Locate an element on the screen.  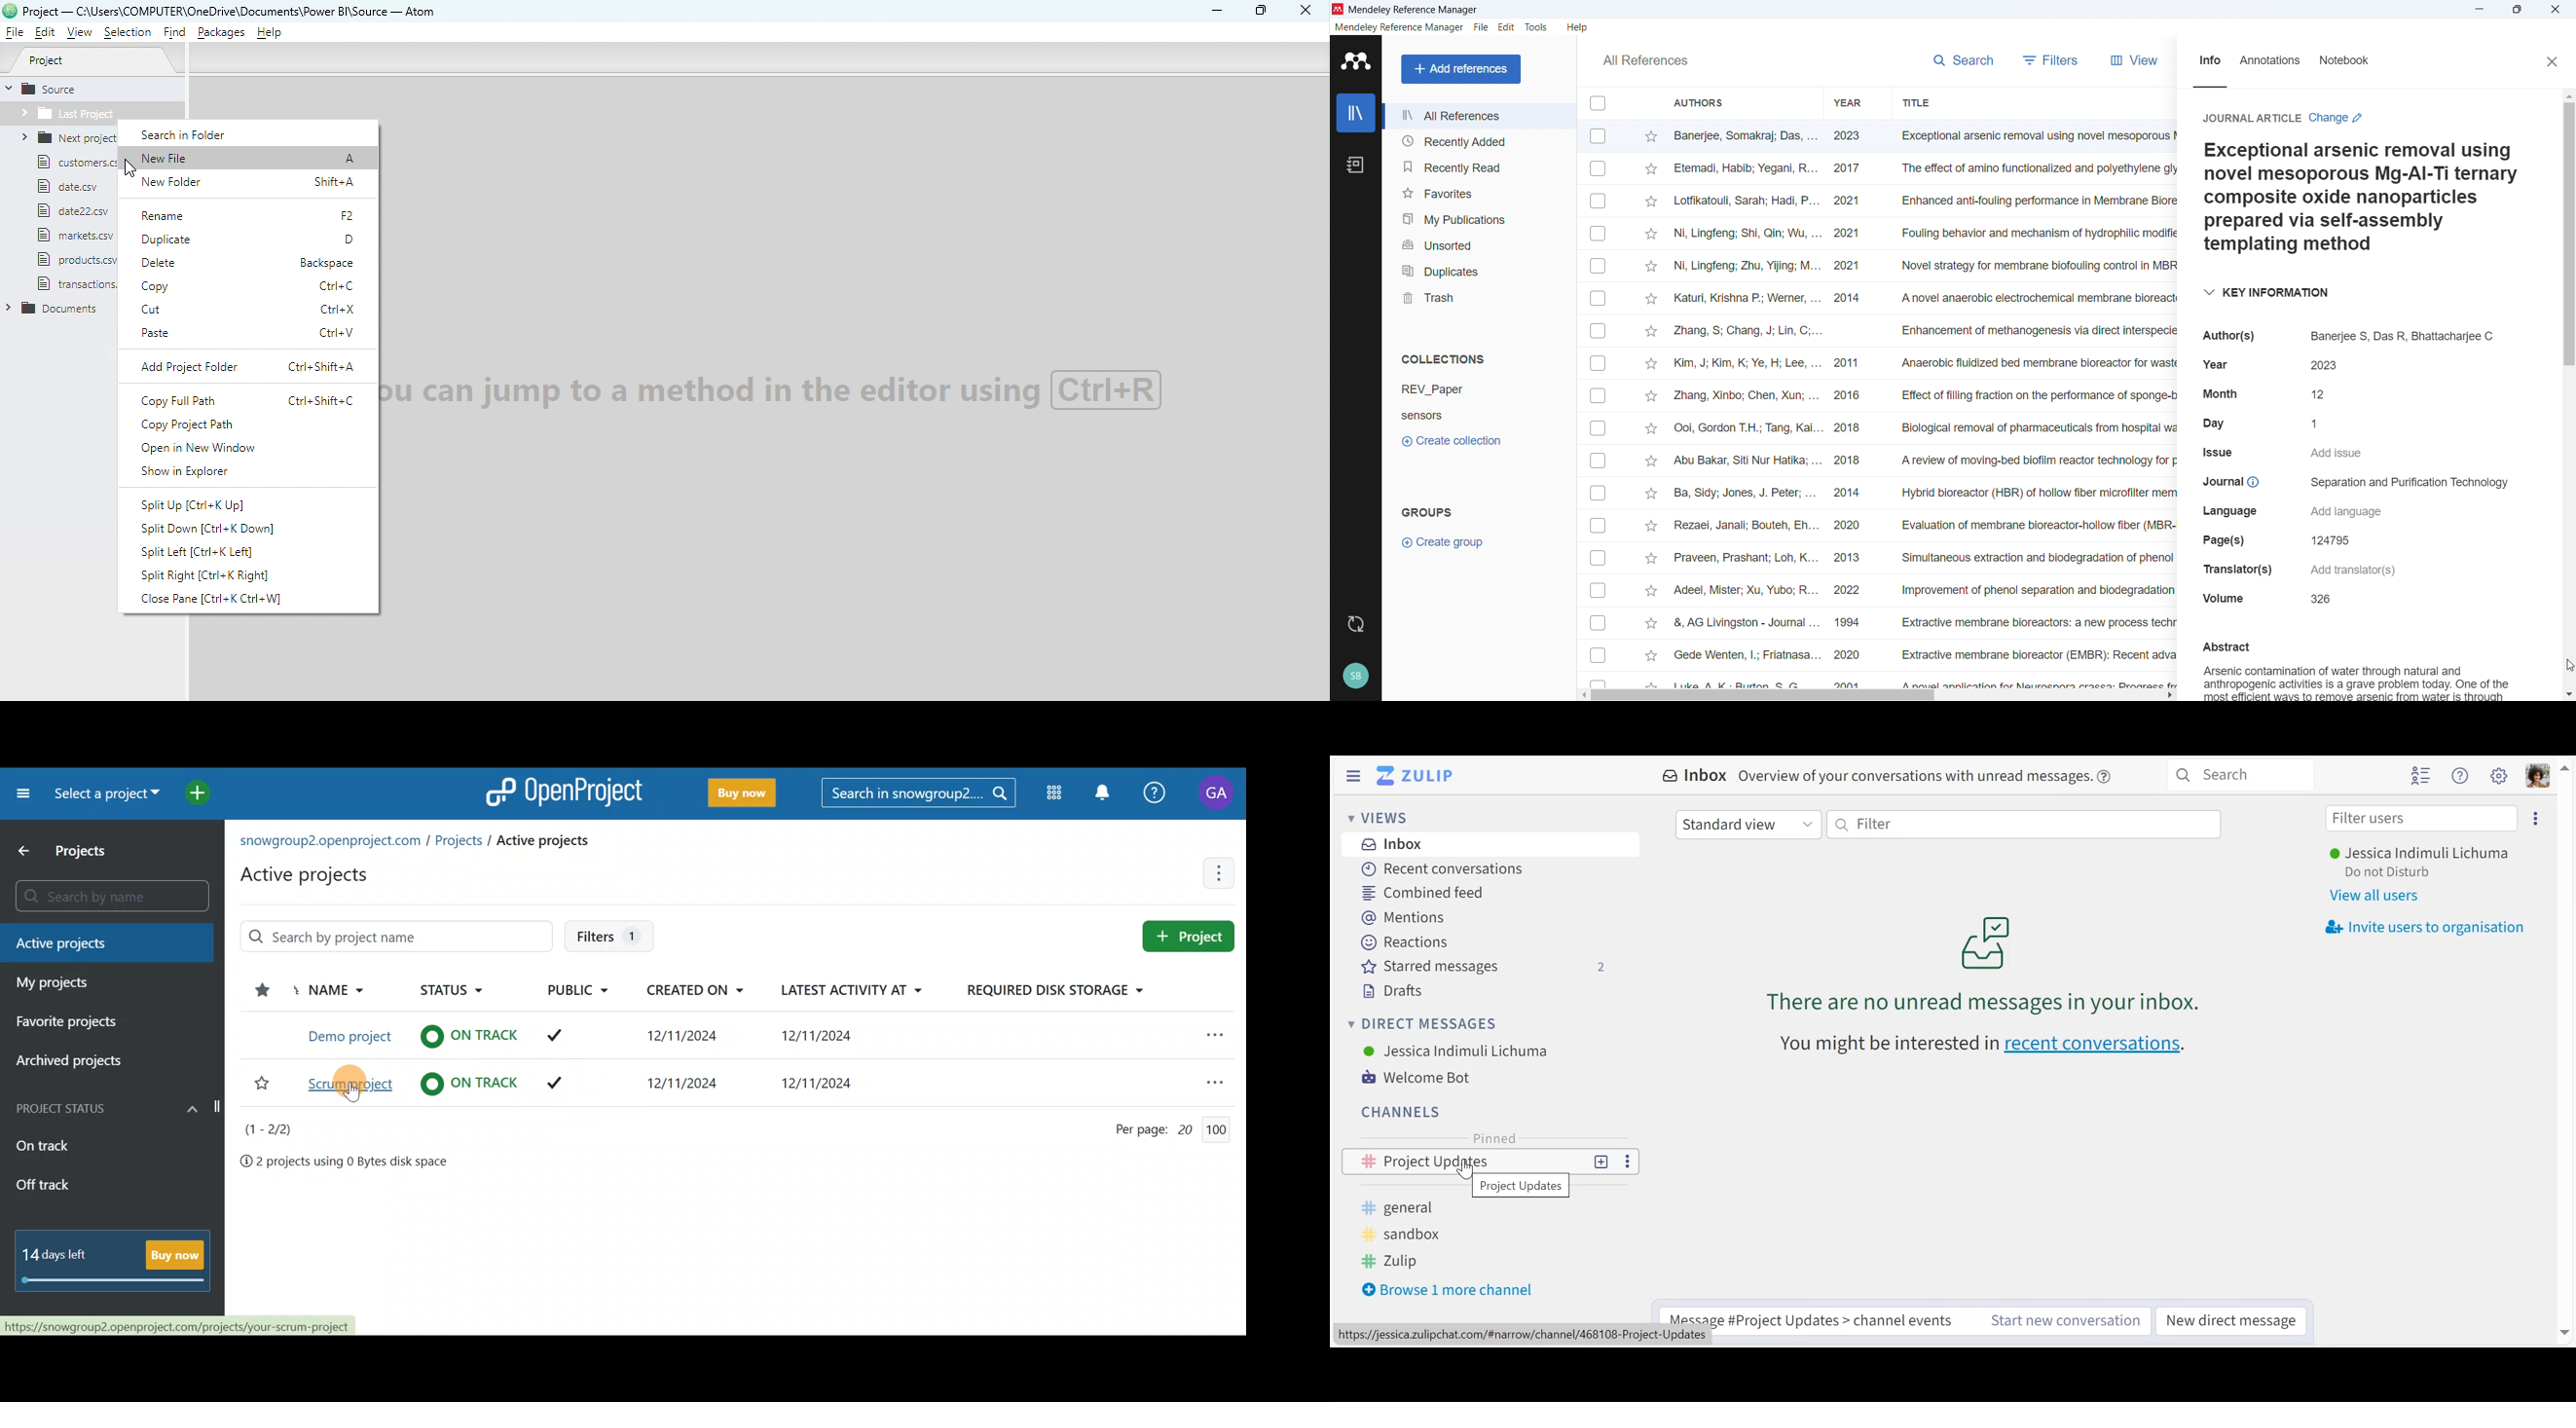
translator(s) is located at coordinates (2235, 571).